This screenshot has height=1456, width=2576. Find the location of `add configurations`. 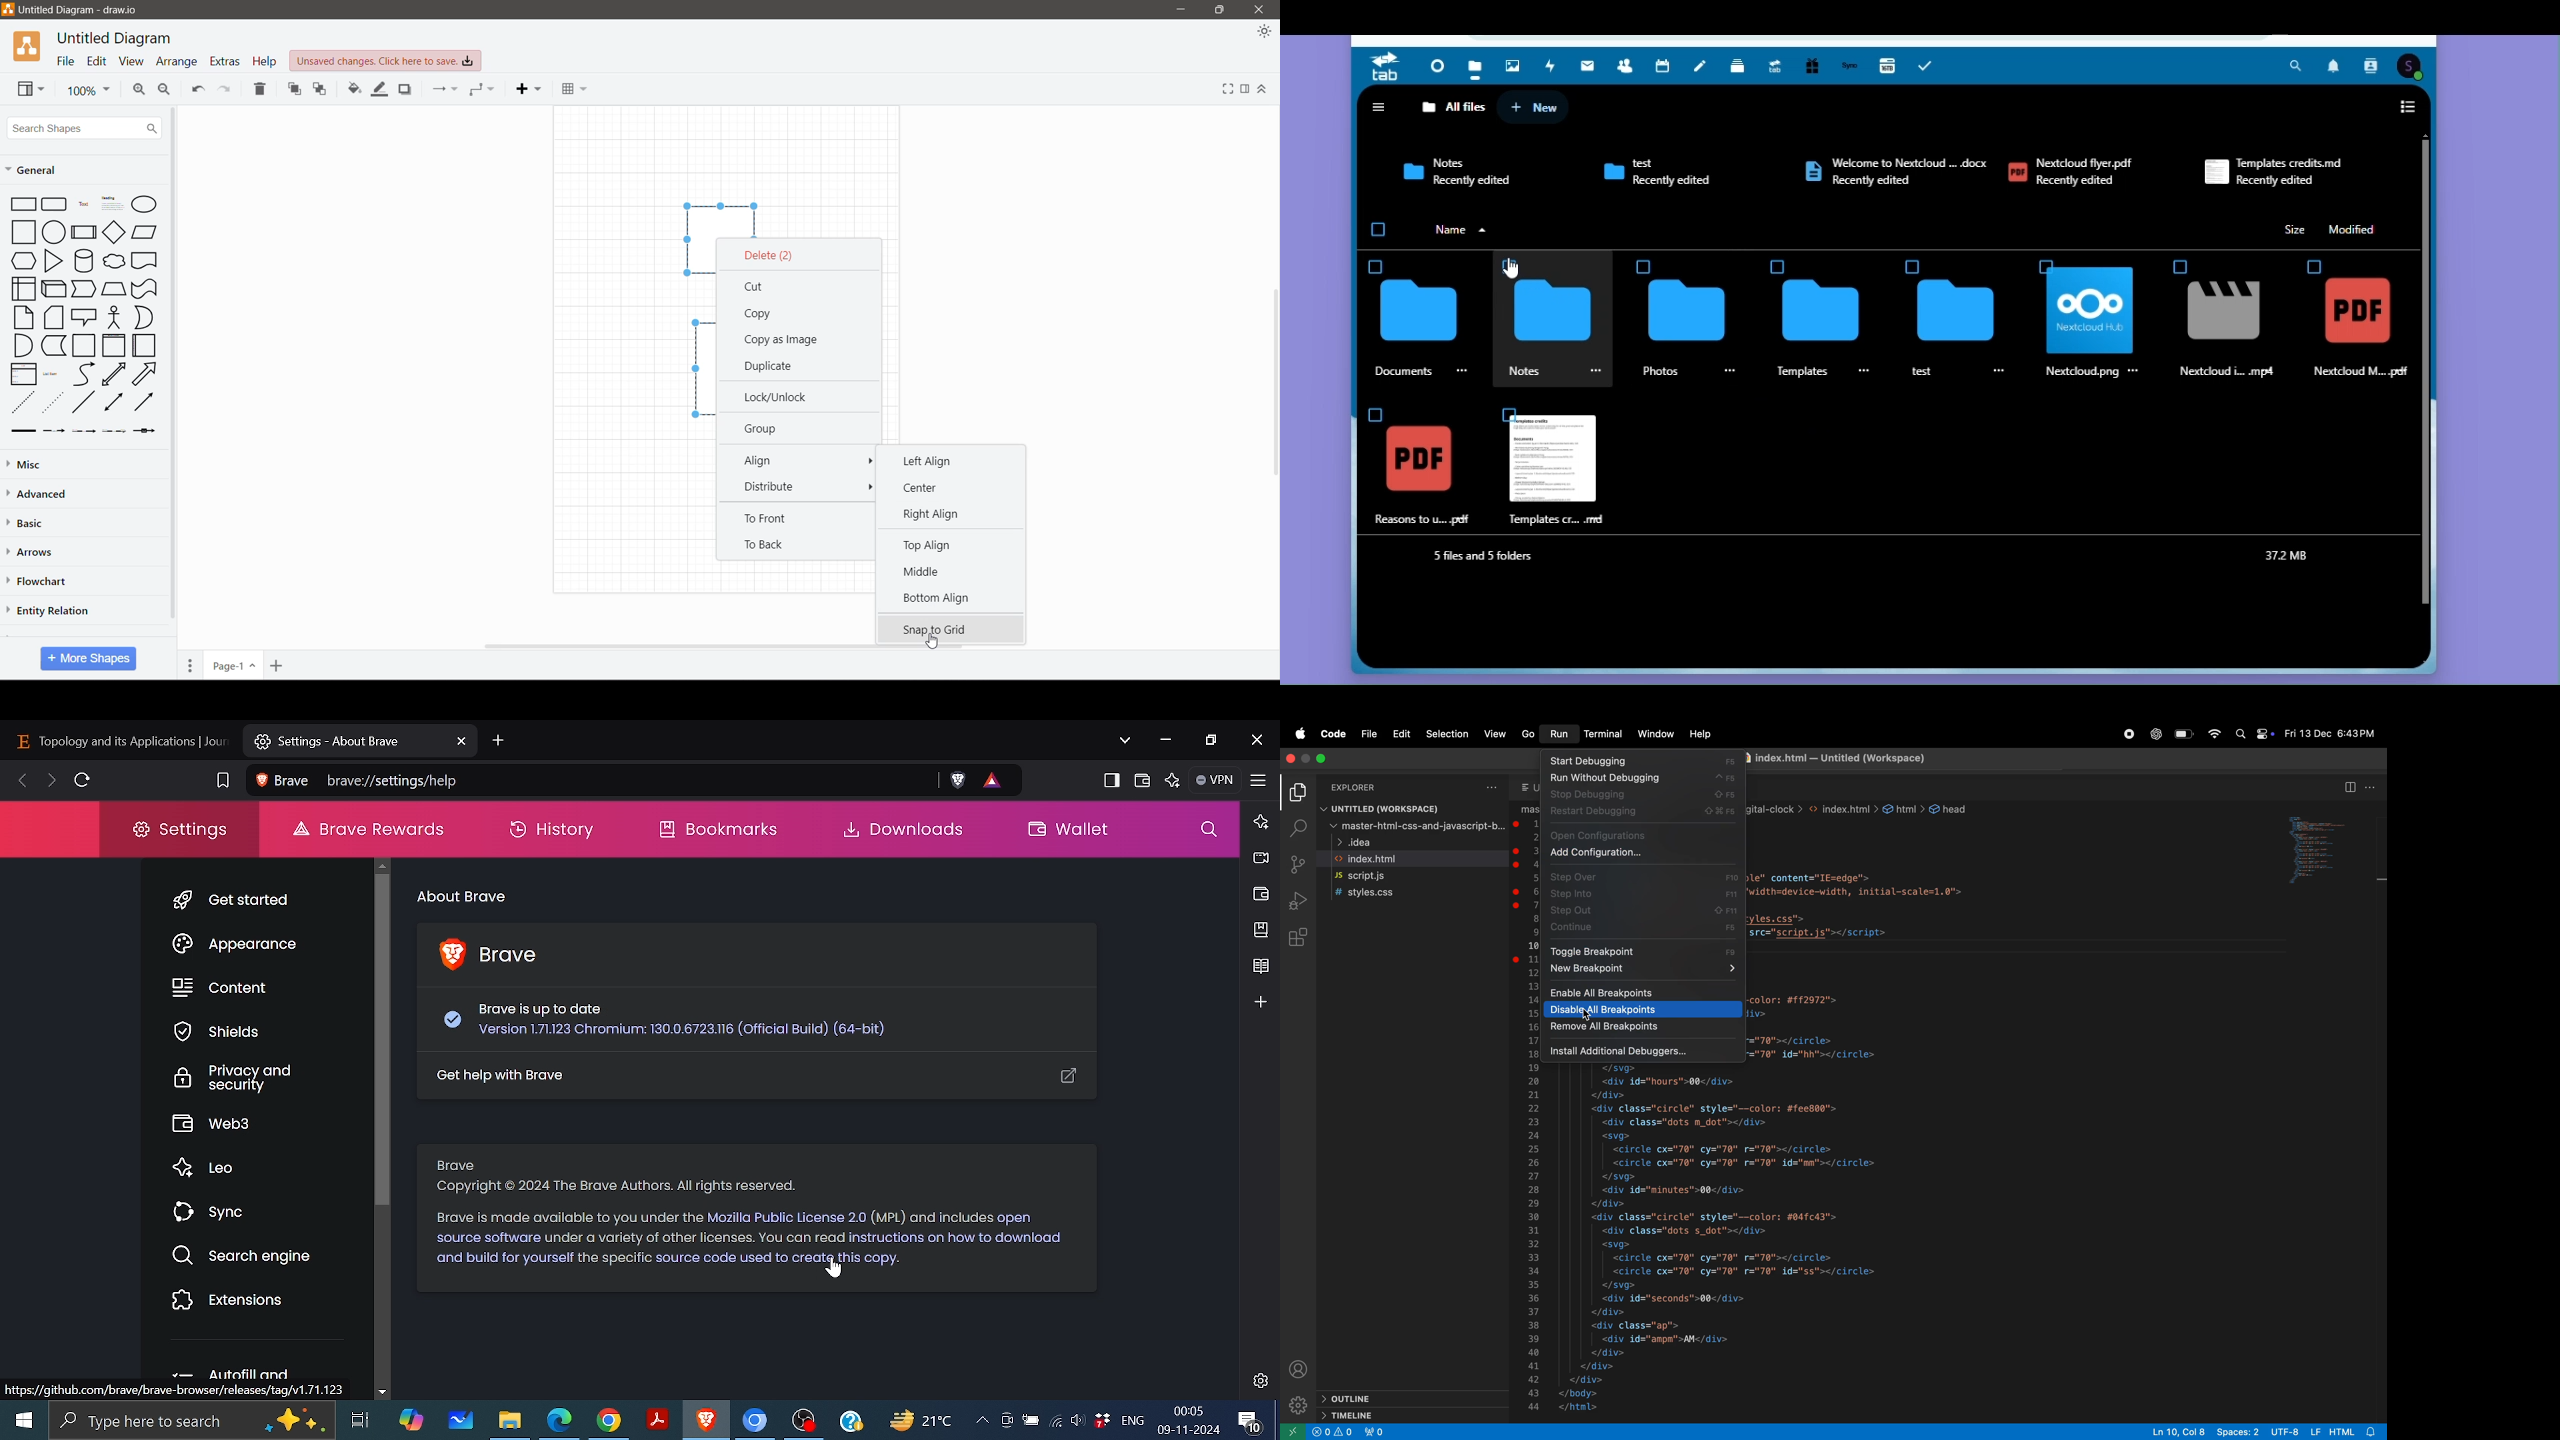

add configurations is located at coordinates (1643, 855).